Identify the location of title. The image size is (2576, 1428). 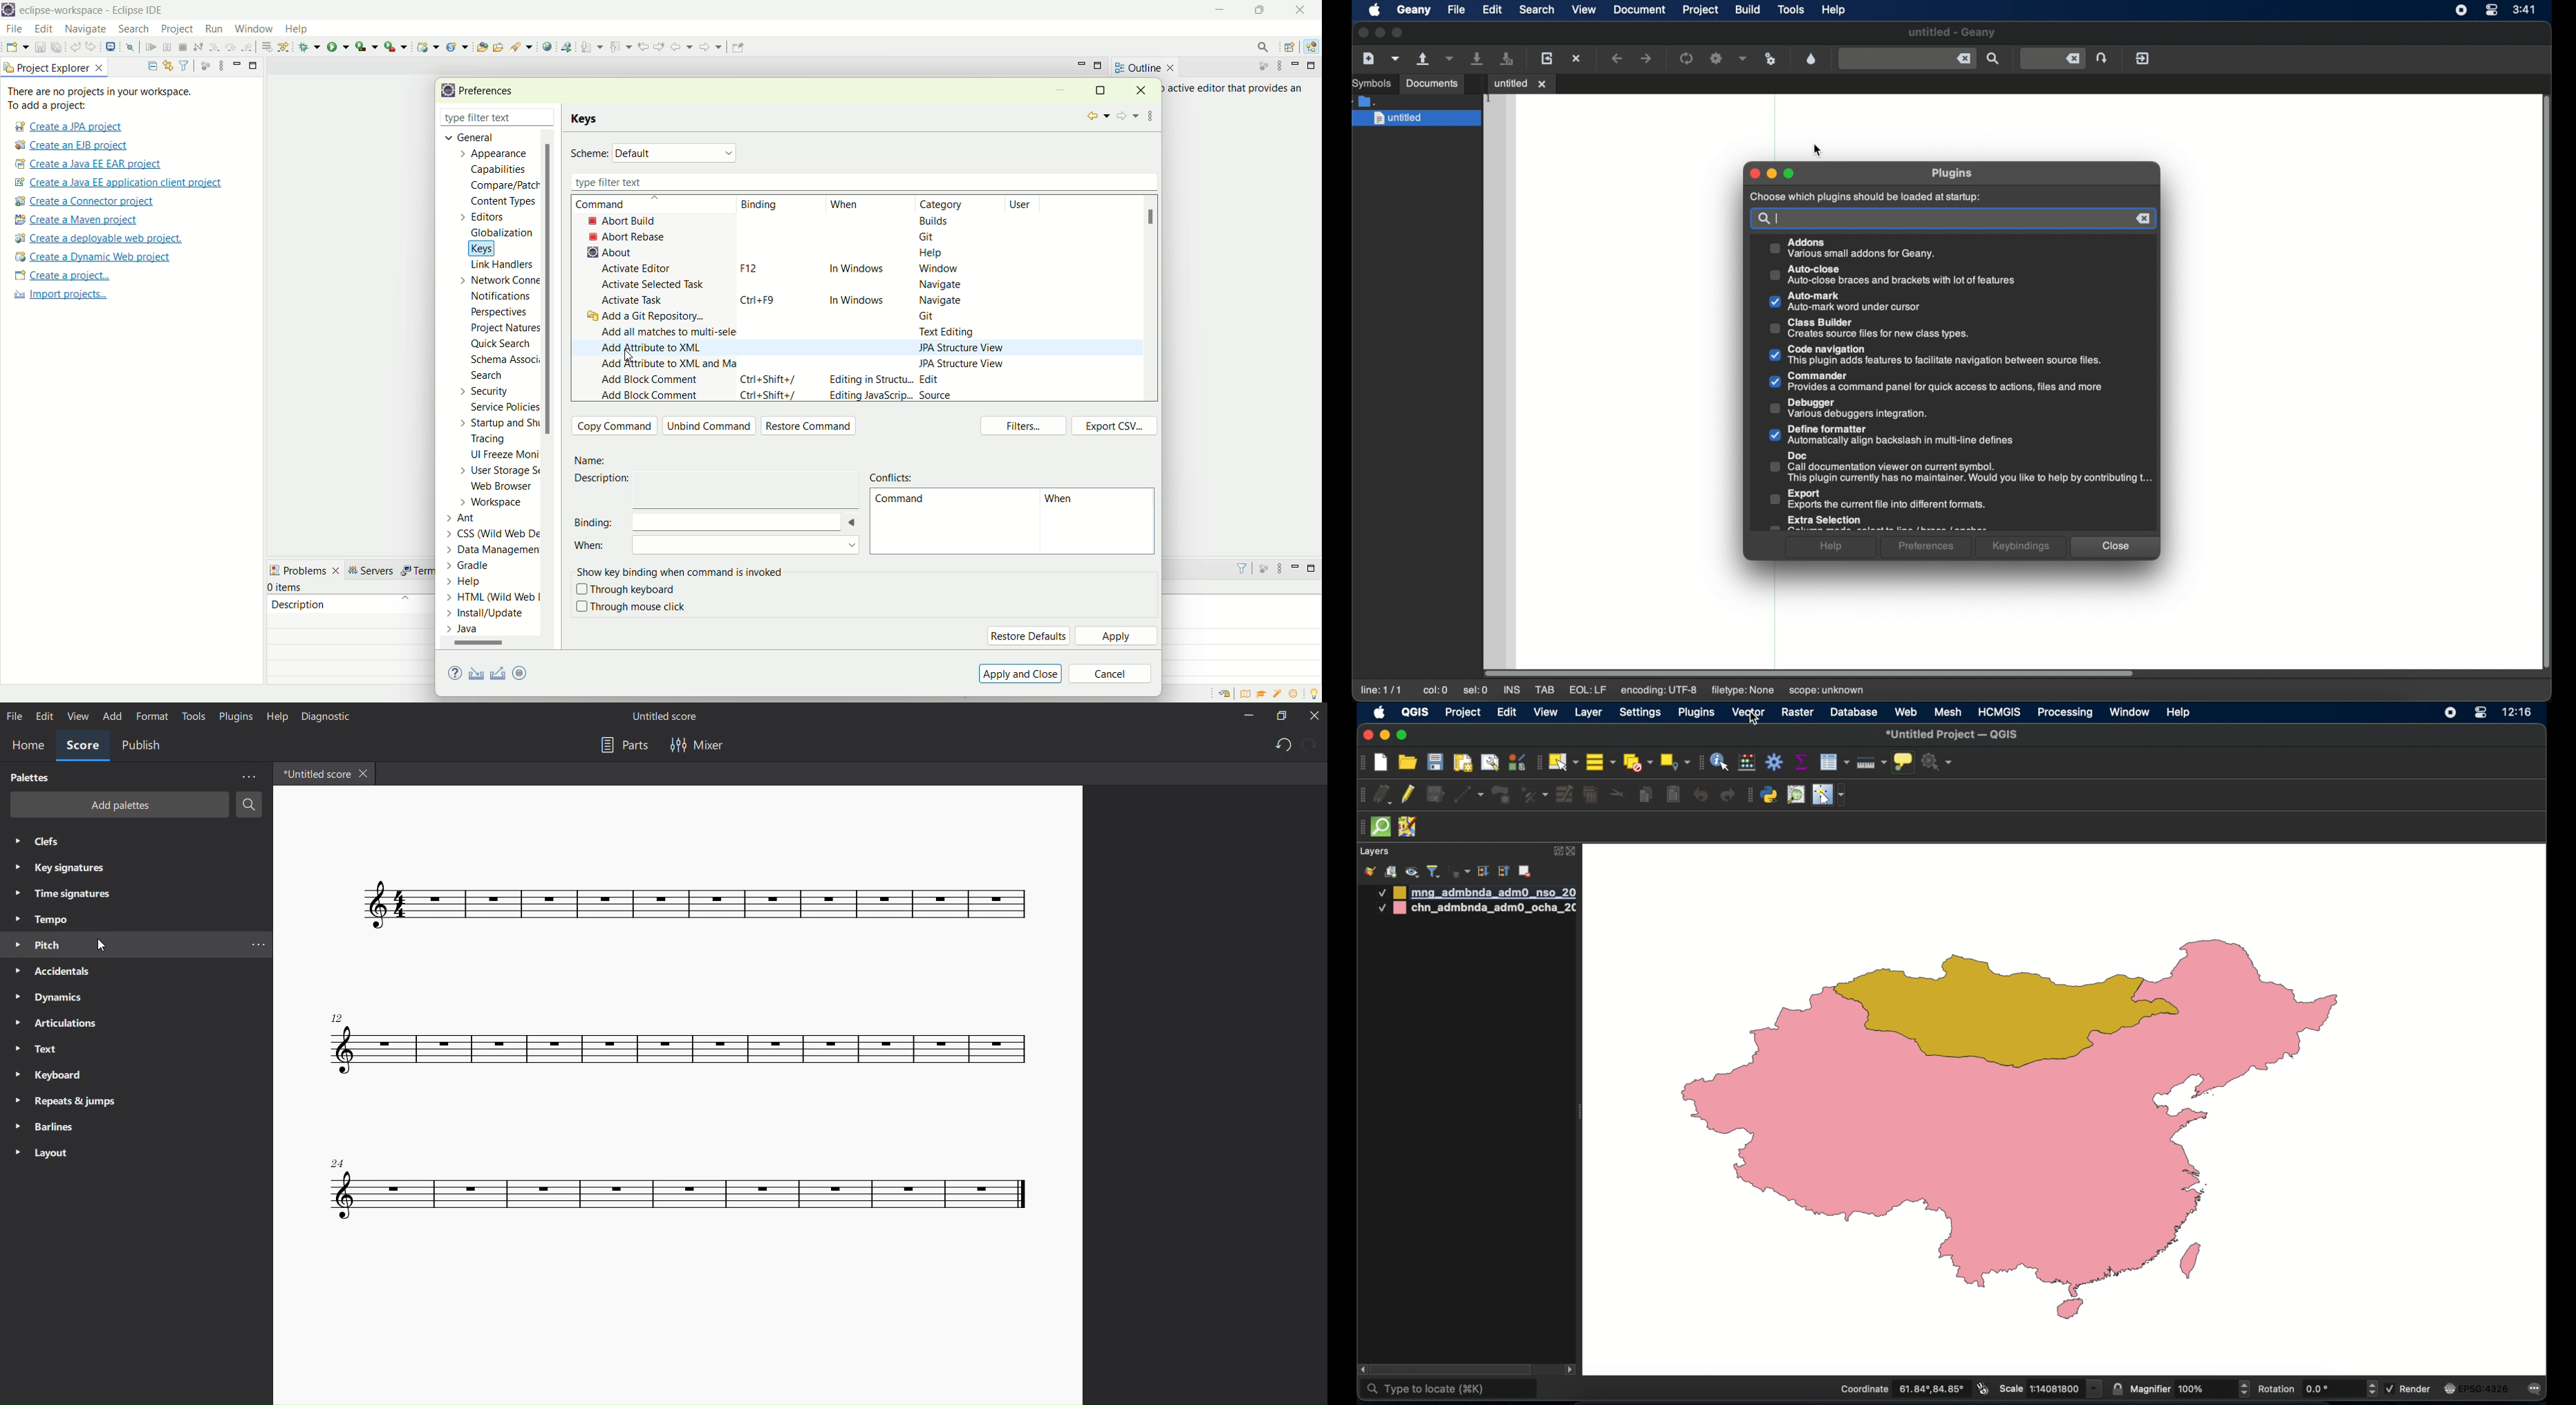
(315, 773).